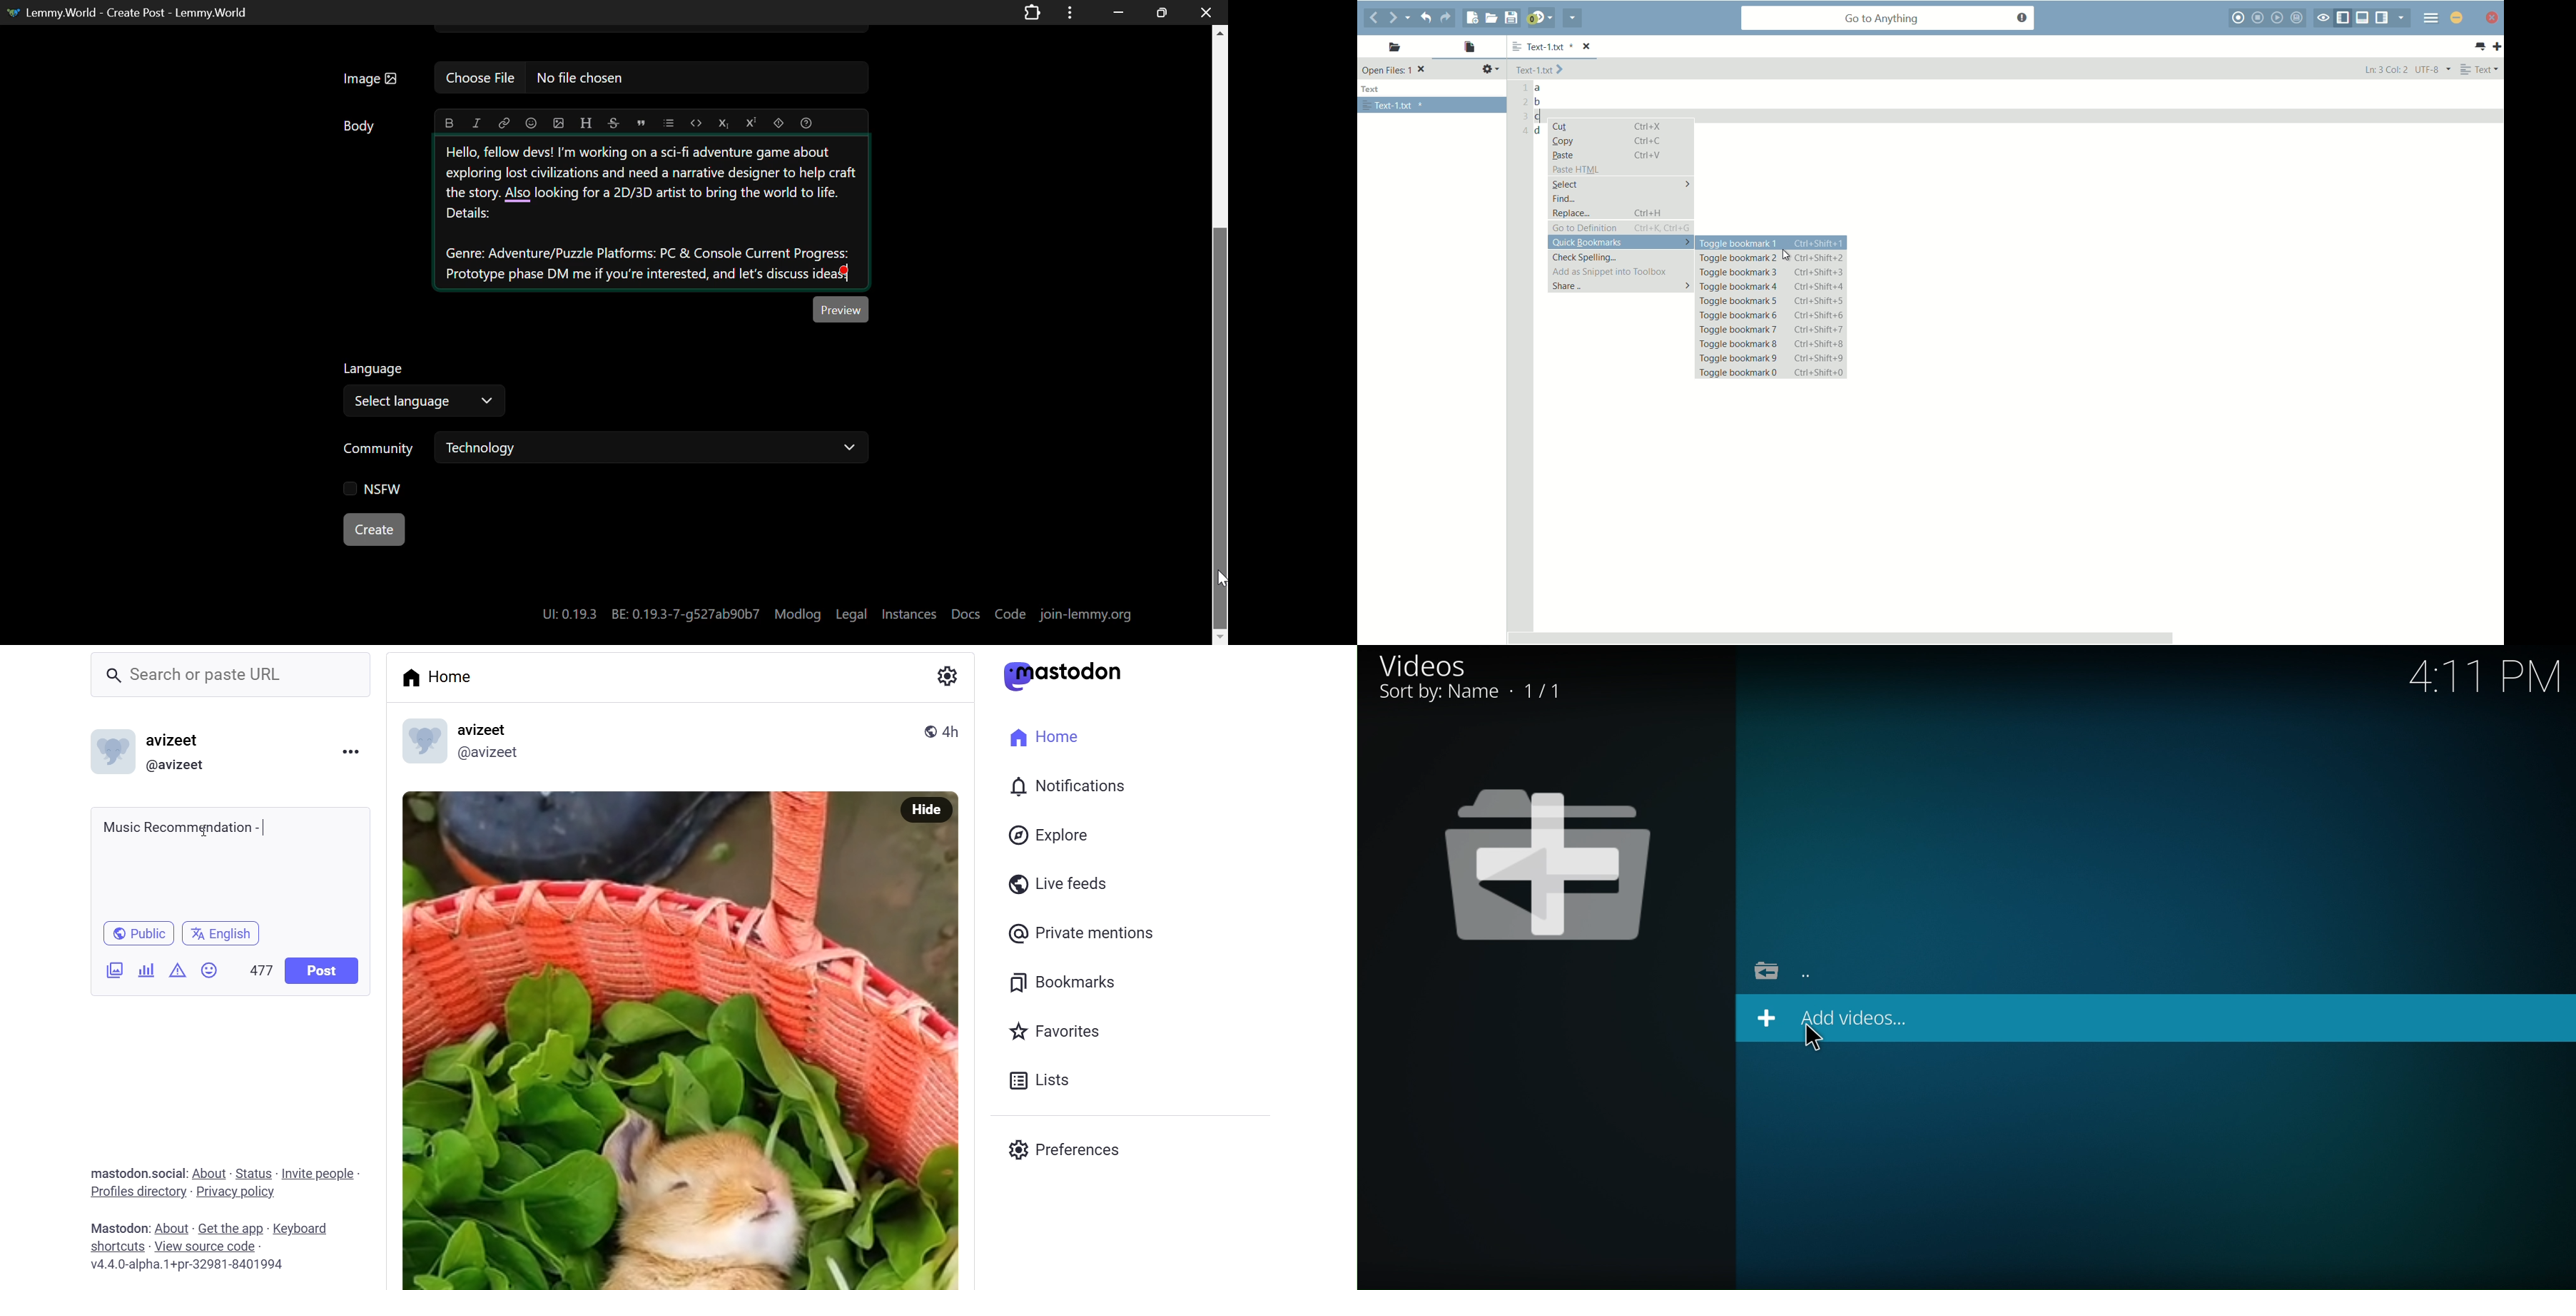 The width and height of the screenshot is (2576, 1316). I want to click on menu, so click(2429, 19).